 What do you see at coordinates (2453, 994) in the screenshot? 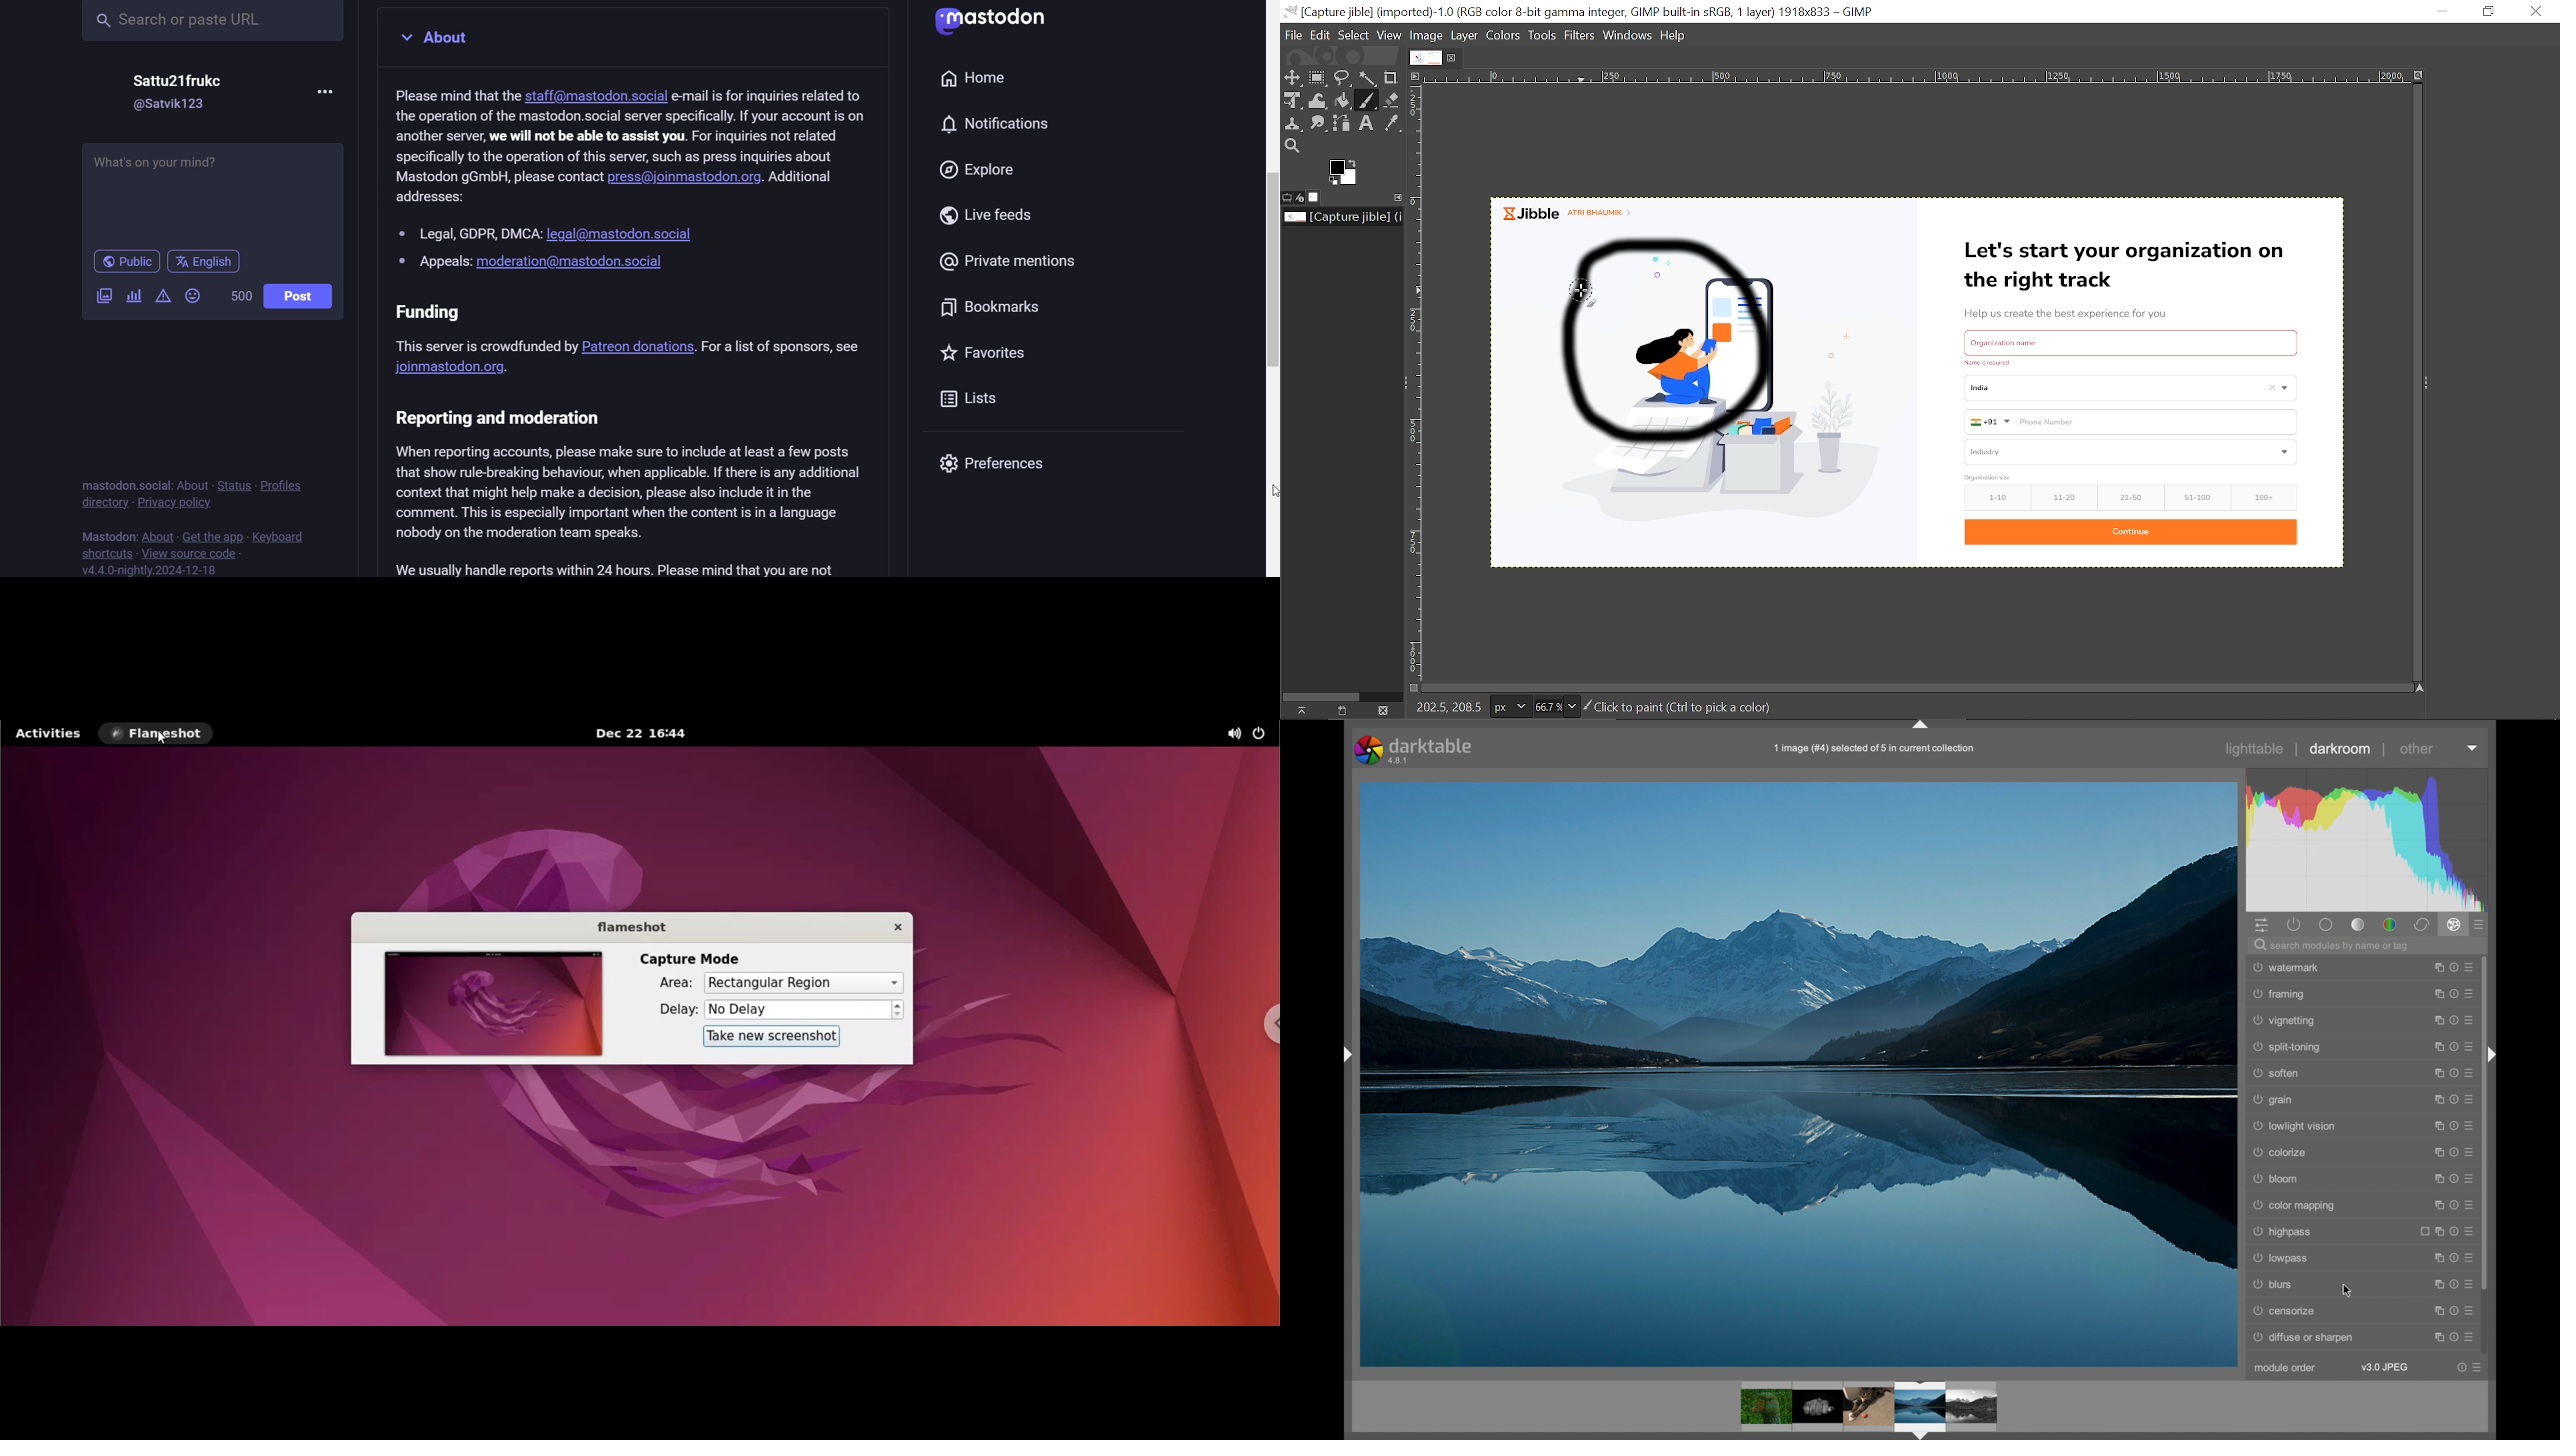
I see `help` at bounding box center [2453, 994].